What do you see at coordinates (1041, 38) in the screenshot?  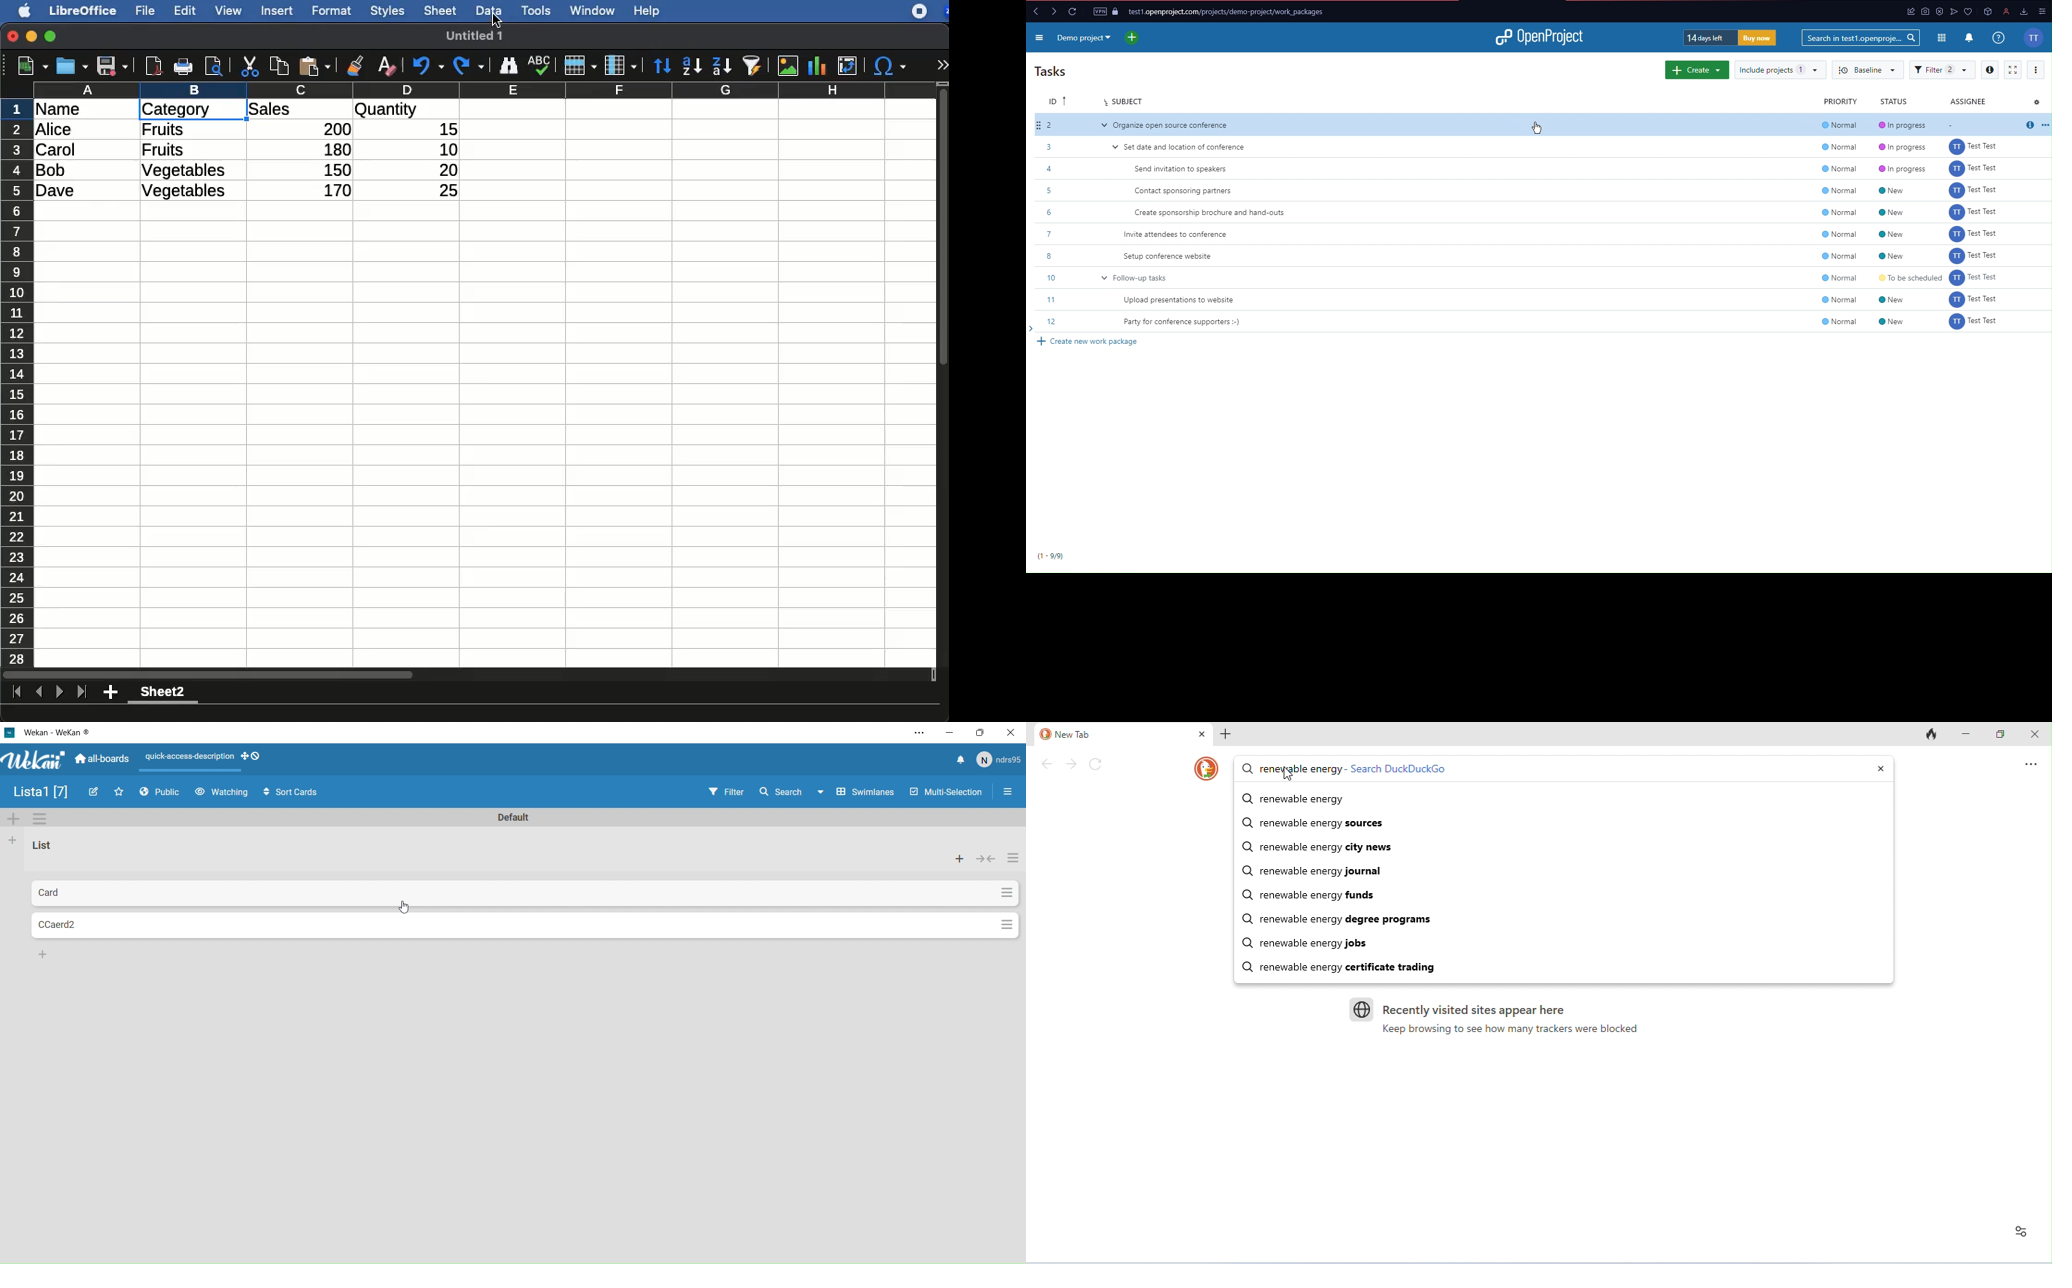 I see `More` at bounding box center [1041, 38].